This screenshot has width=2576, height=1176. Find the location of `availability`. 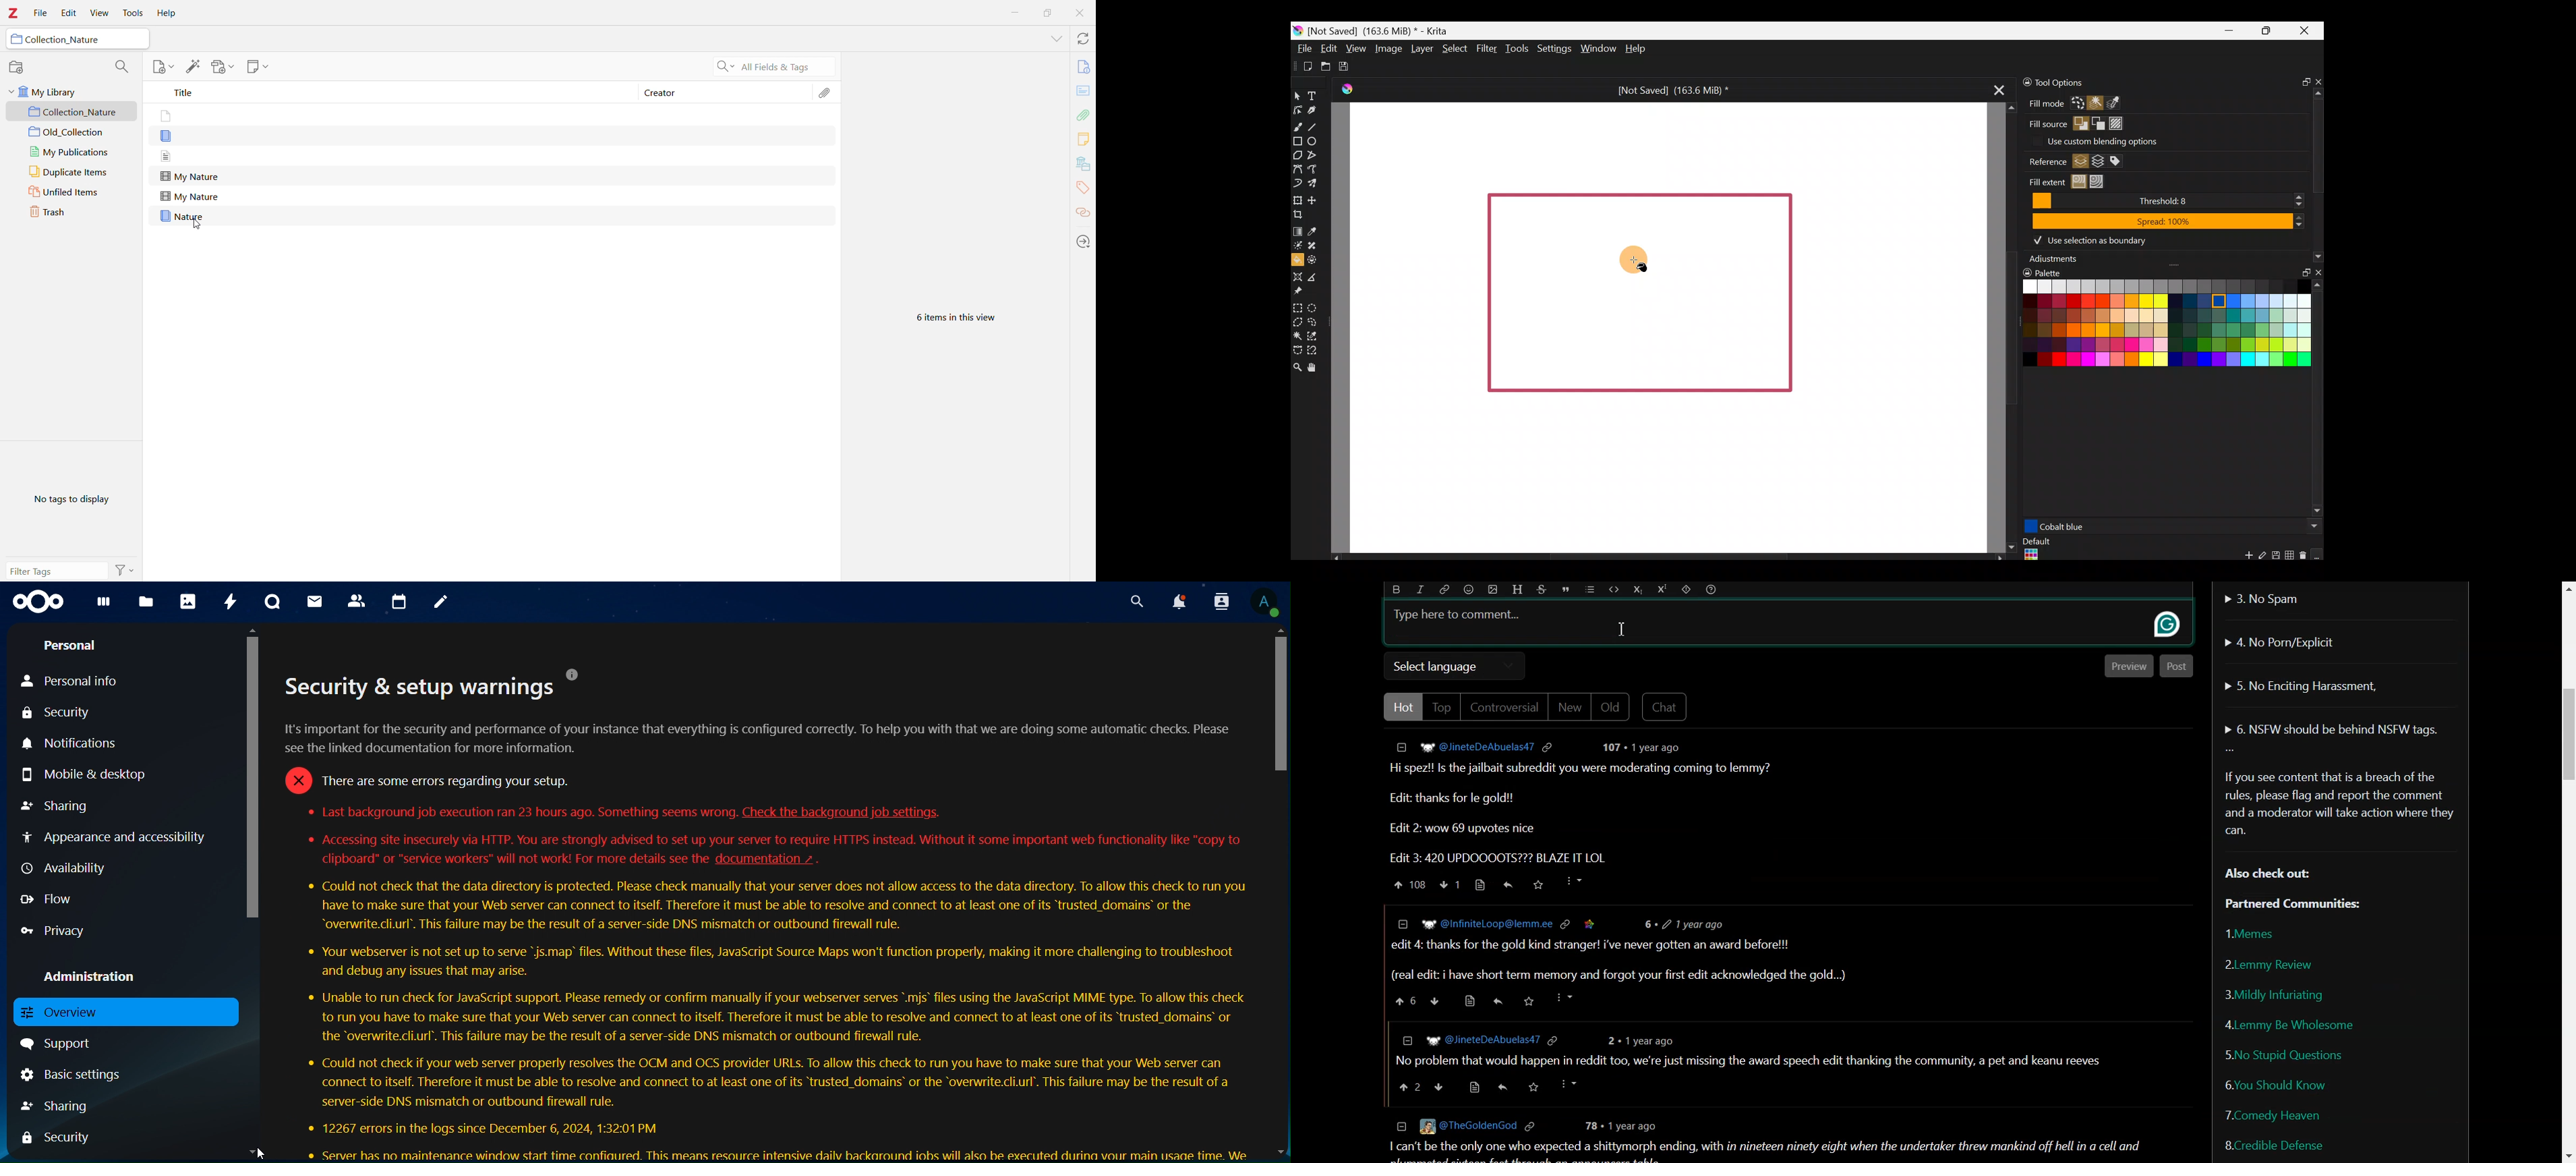

availability is located at coordinates (78, 869).